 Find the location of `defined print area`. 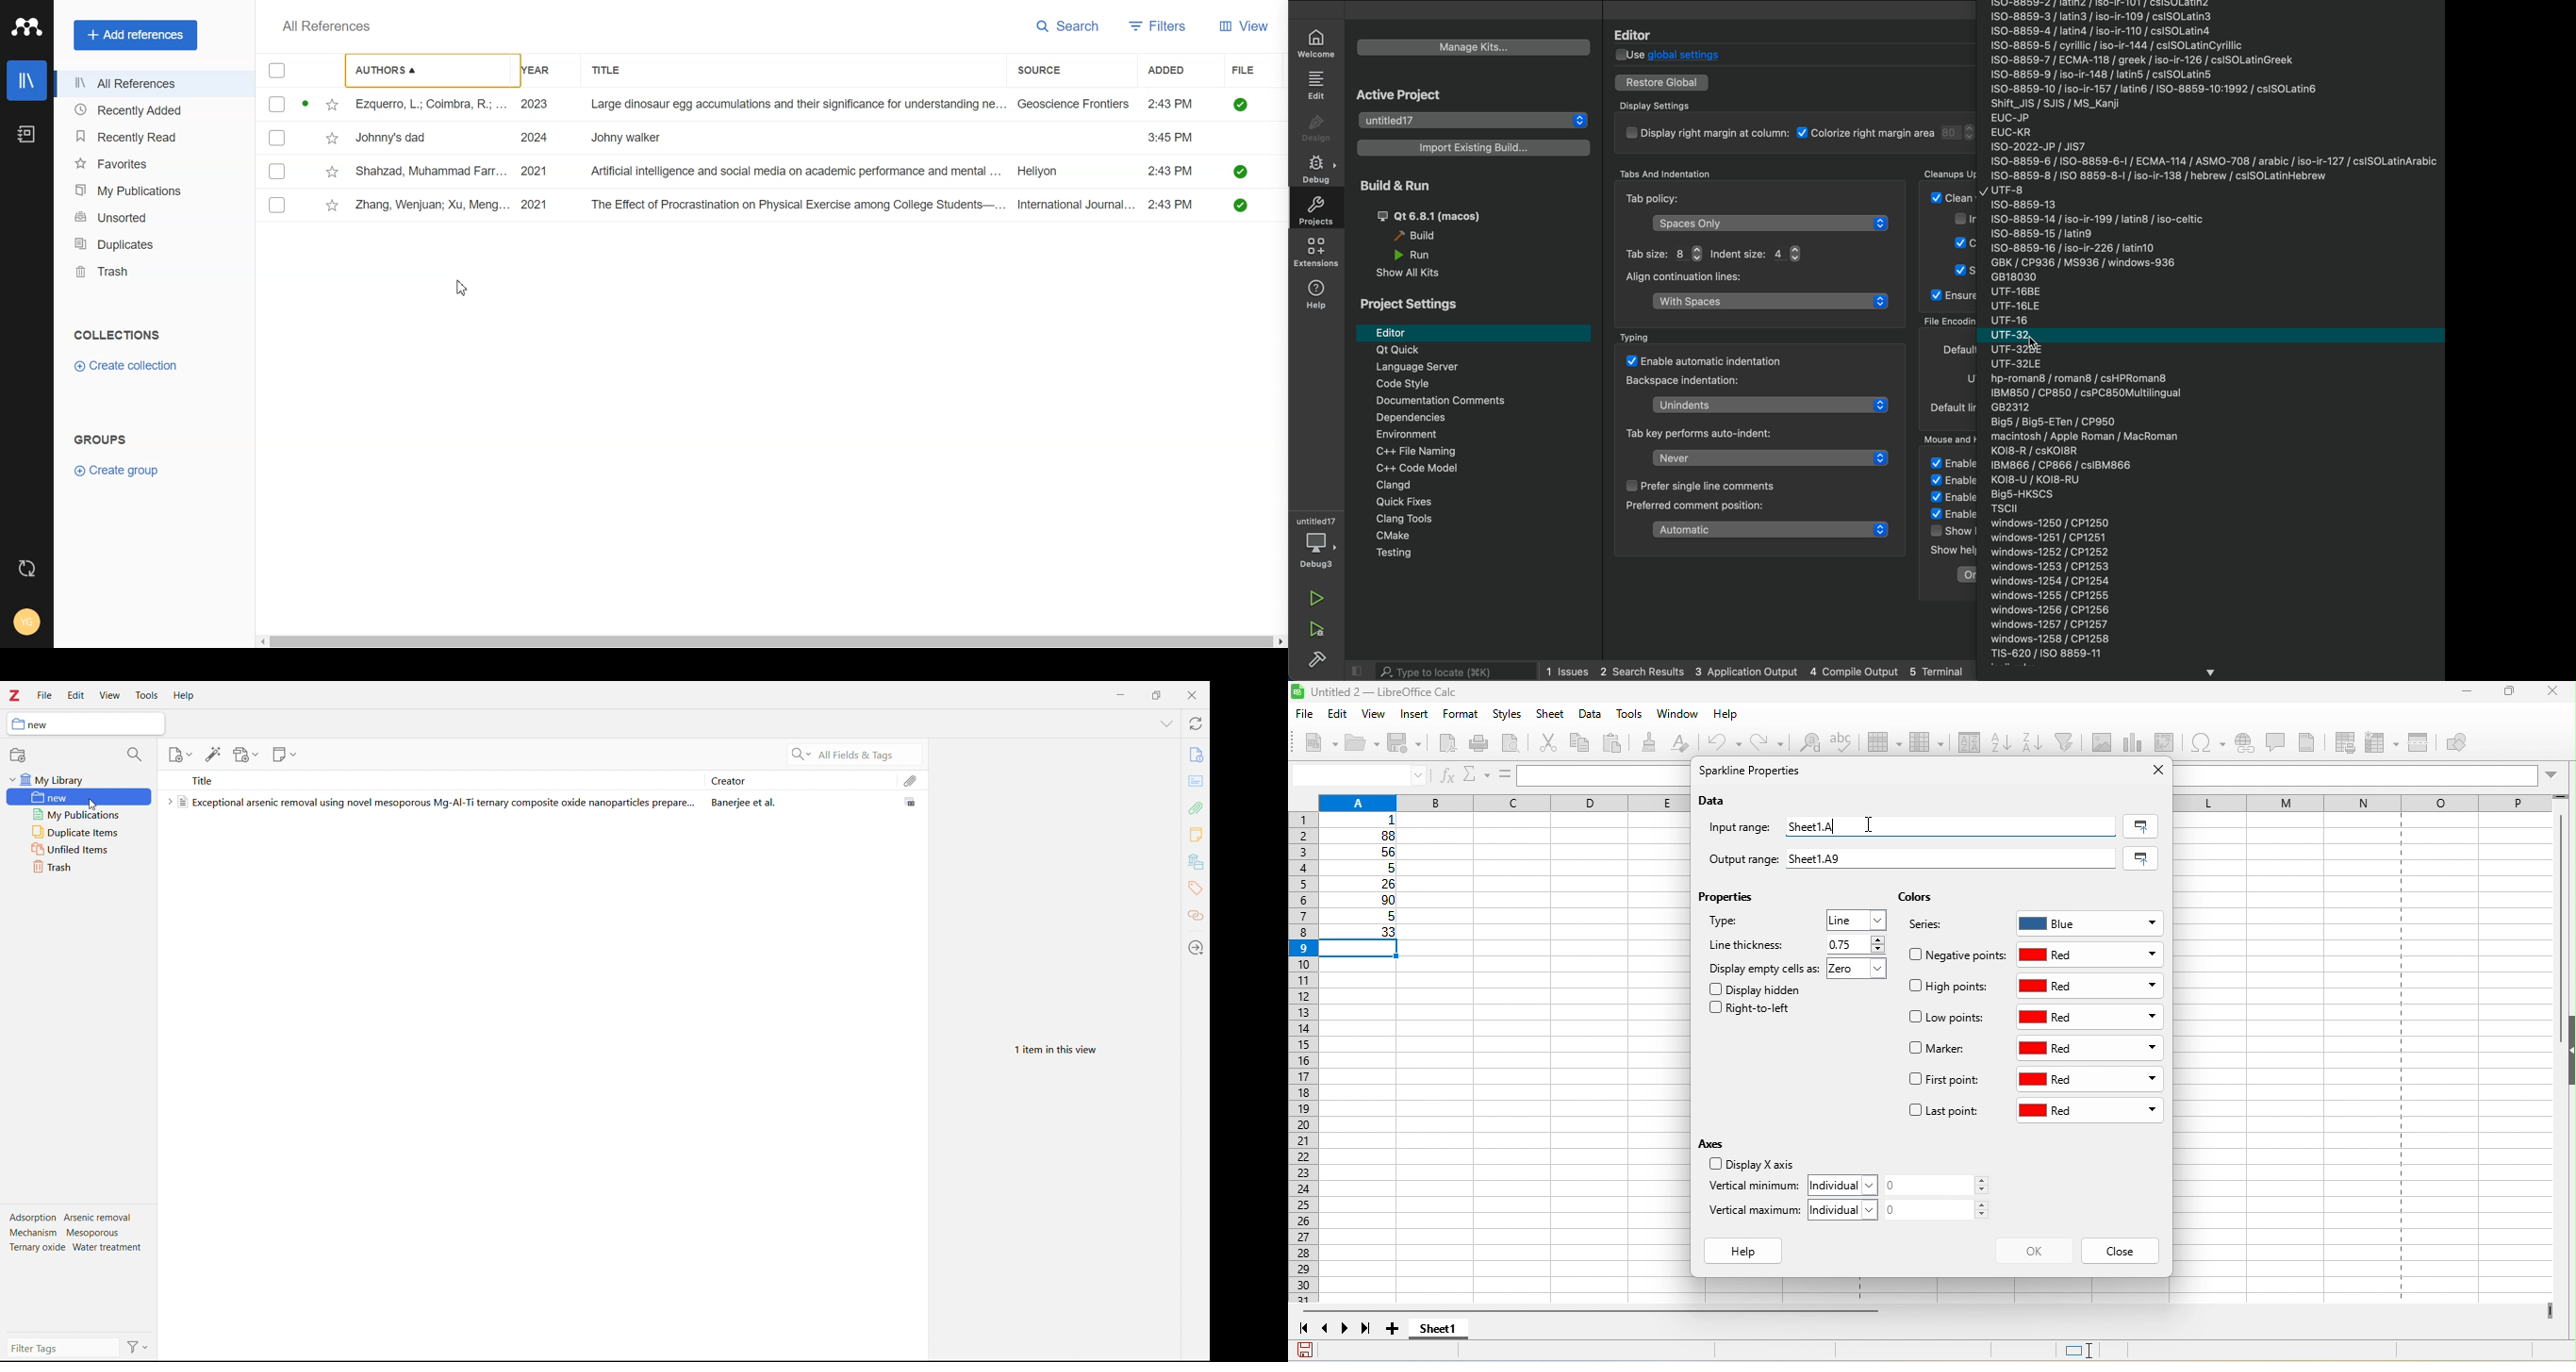

defined print area is located at coordinates (2349, 742).